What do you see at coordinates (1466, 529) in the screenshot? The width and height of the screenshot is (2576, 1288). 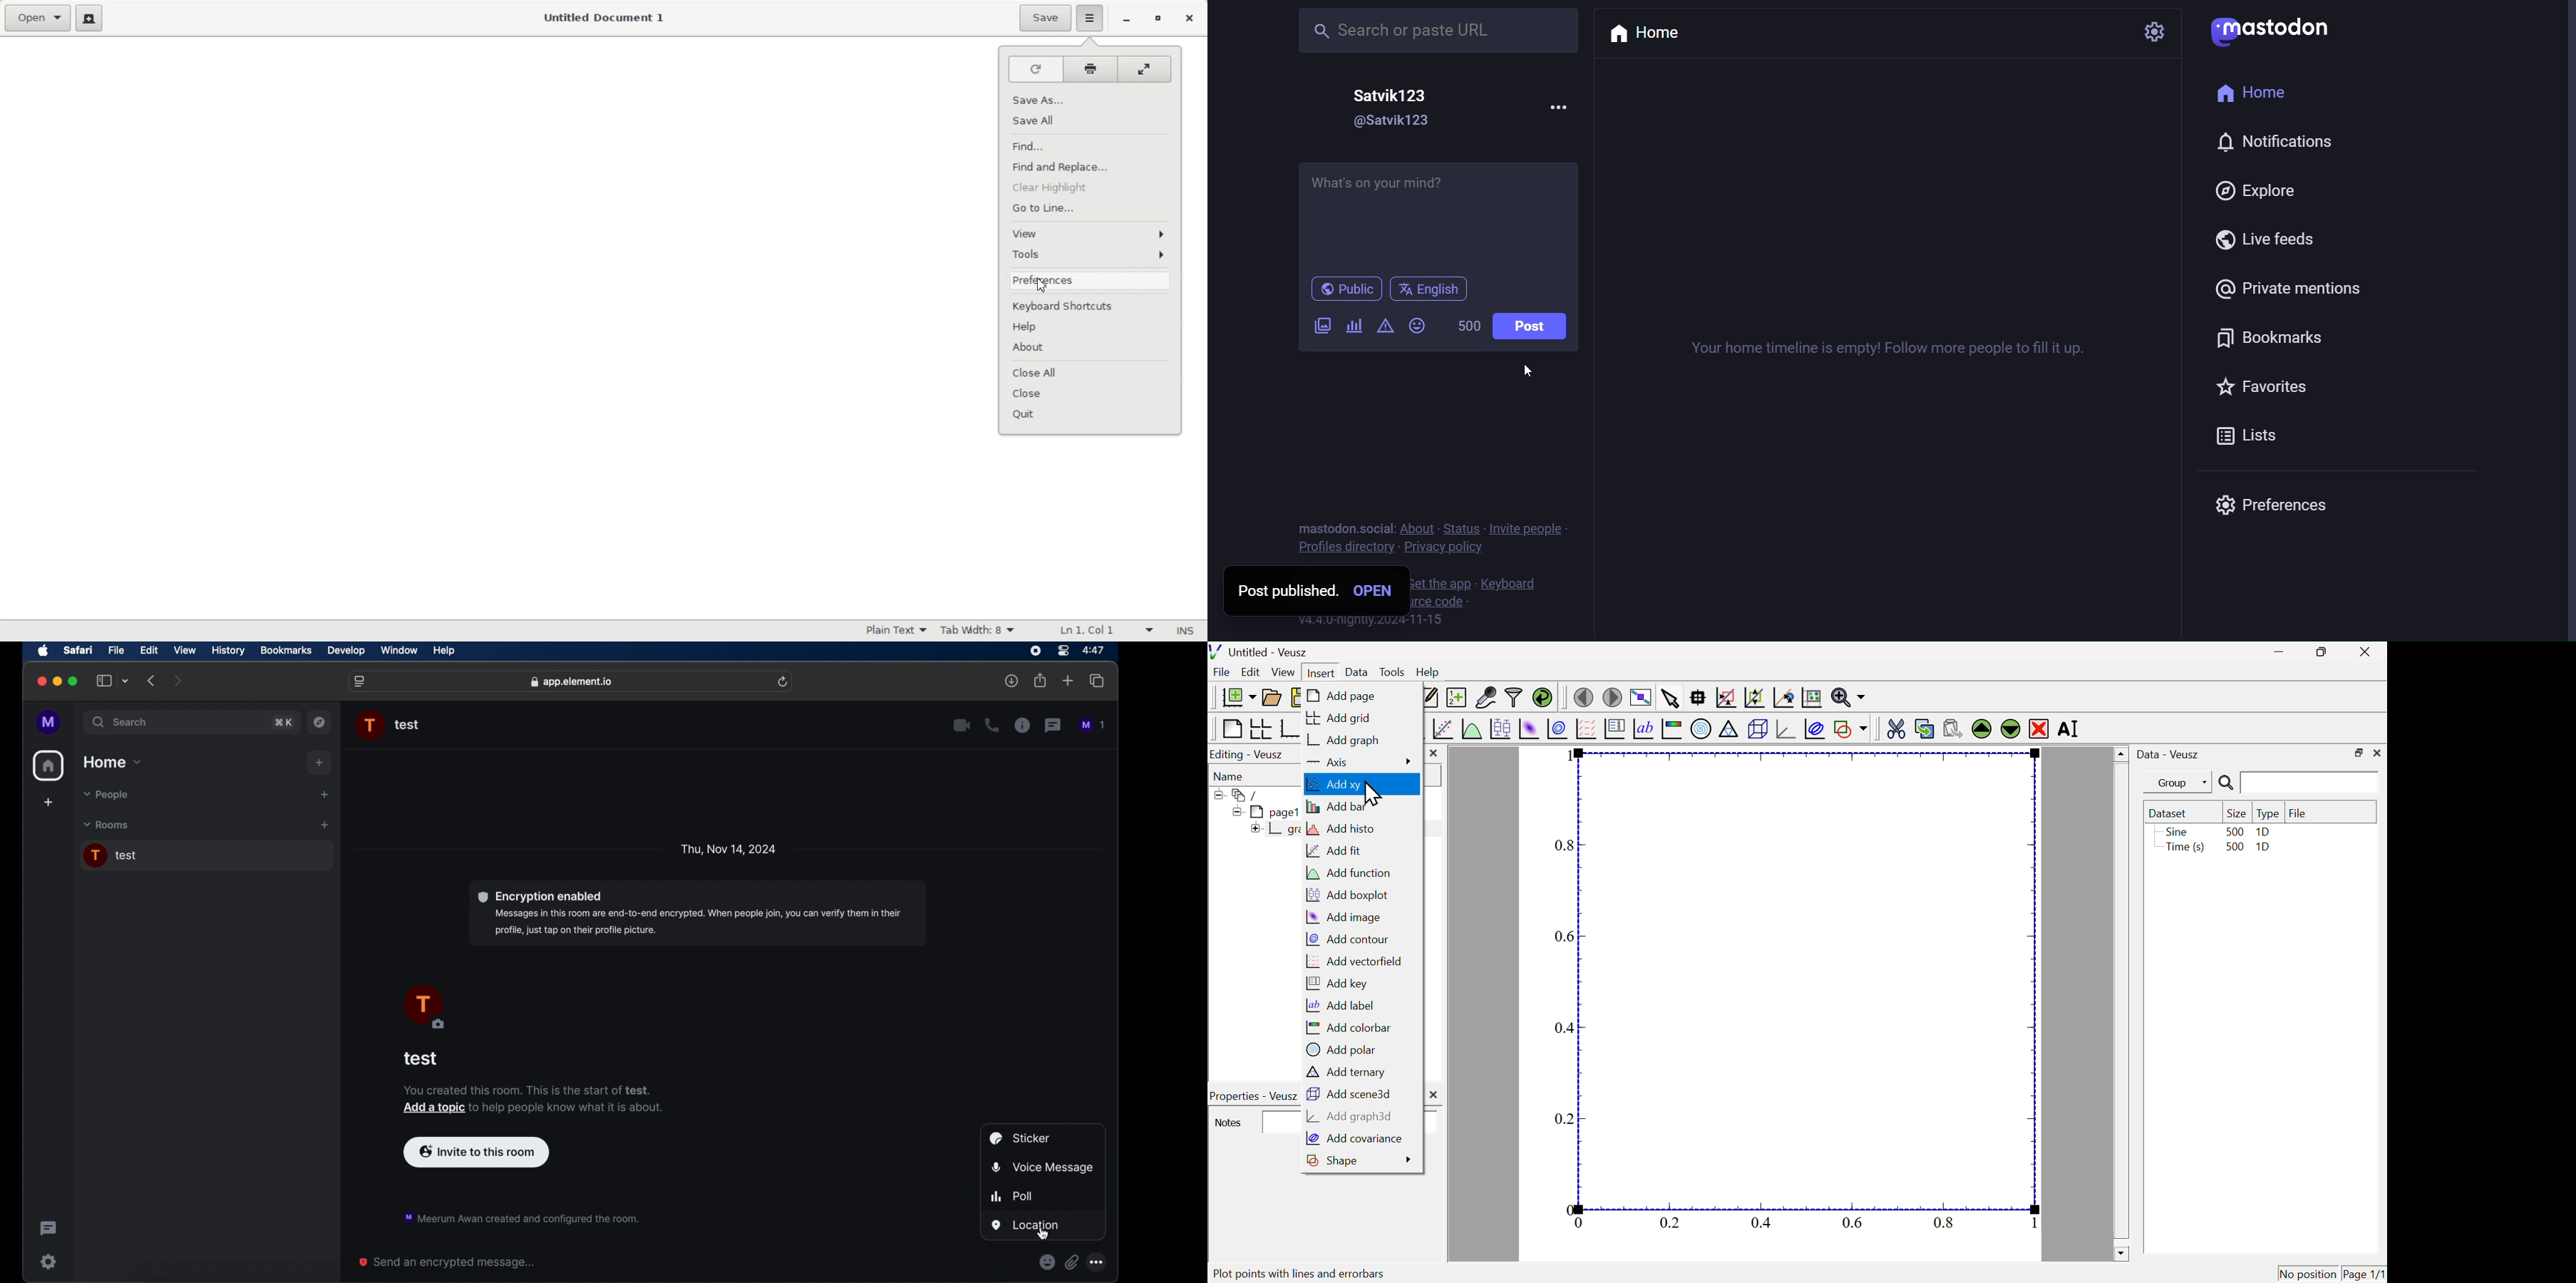 I see `status` at bounding box center [1466, 529].